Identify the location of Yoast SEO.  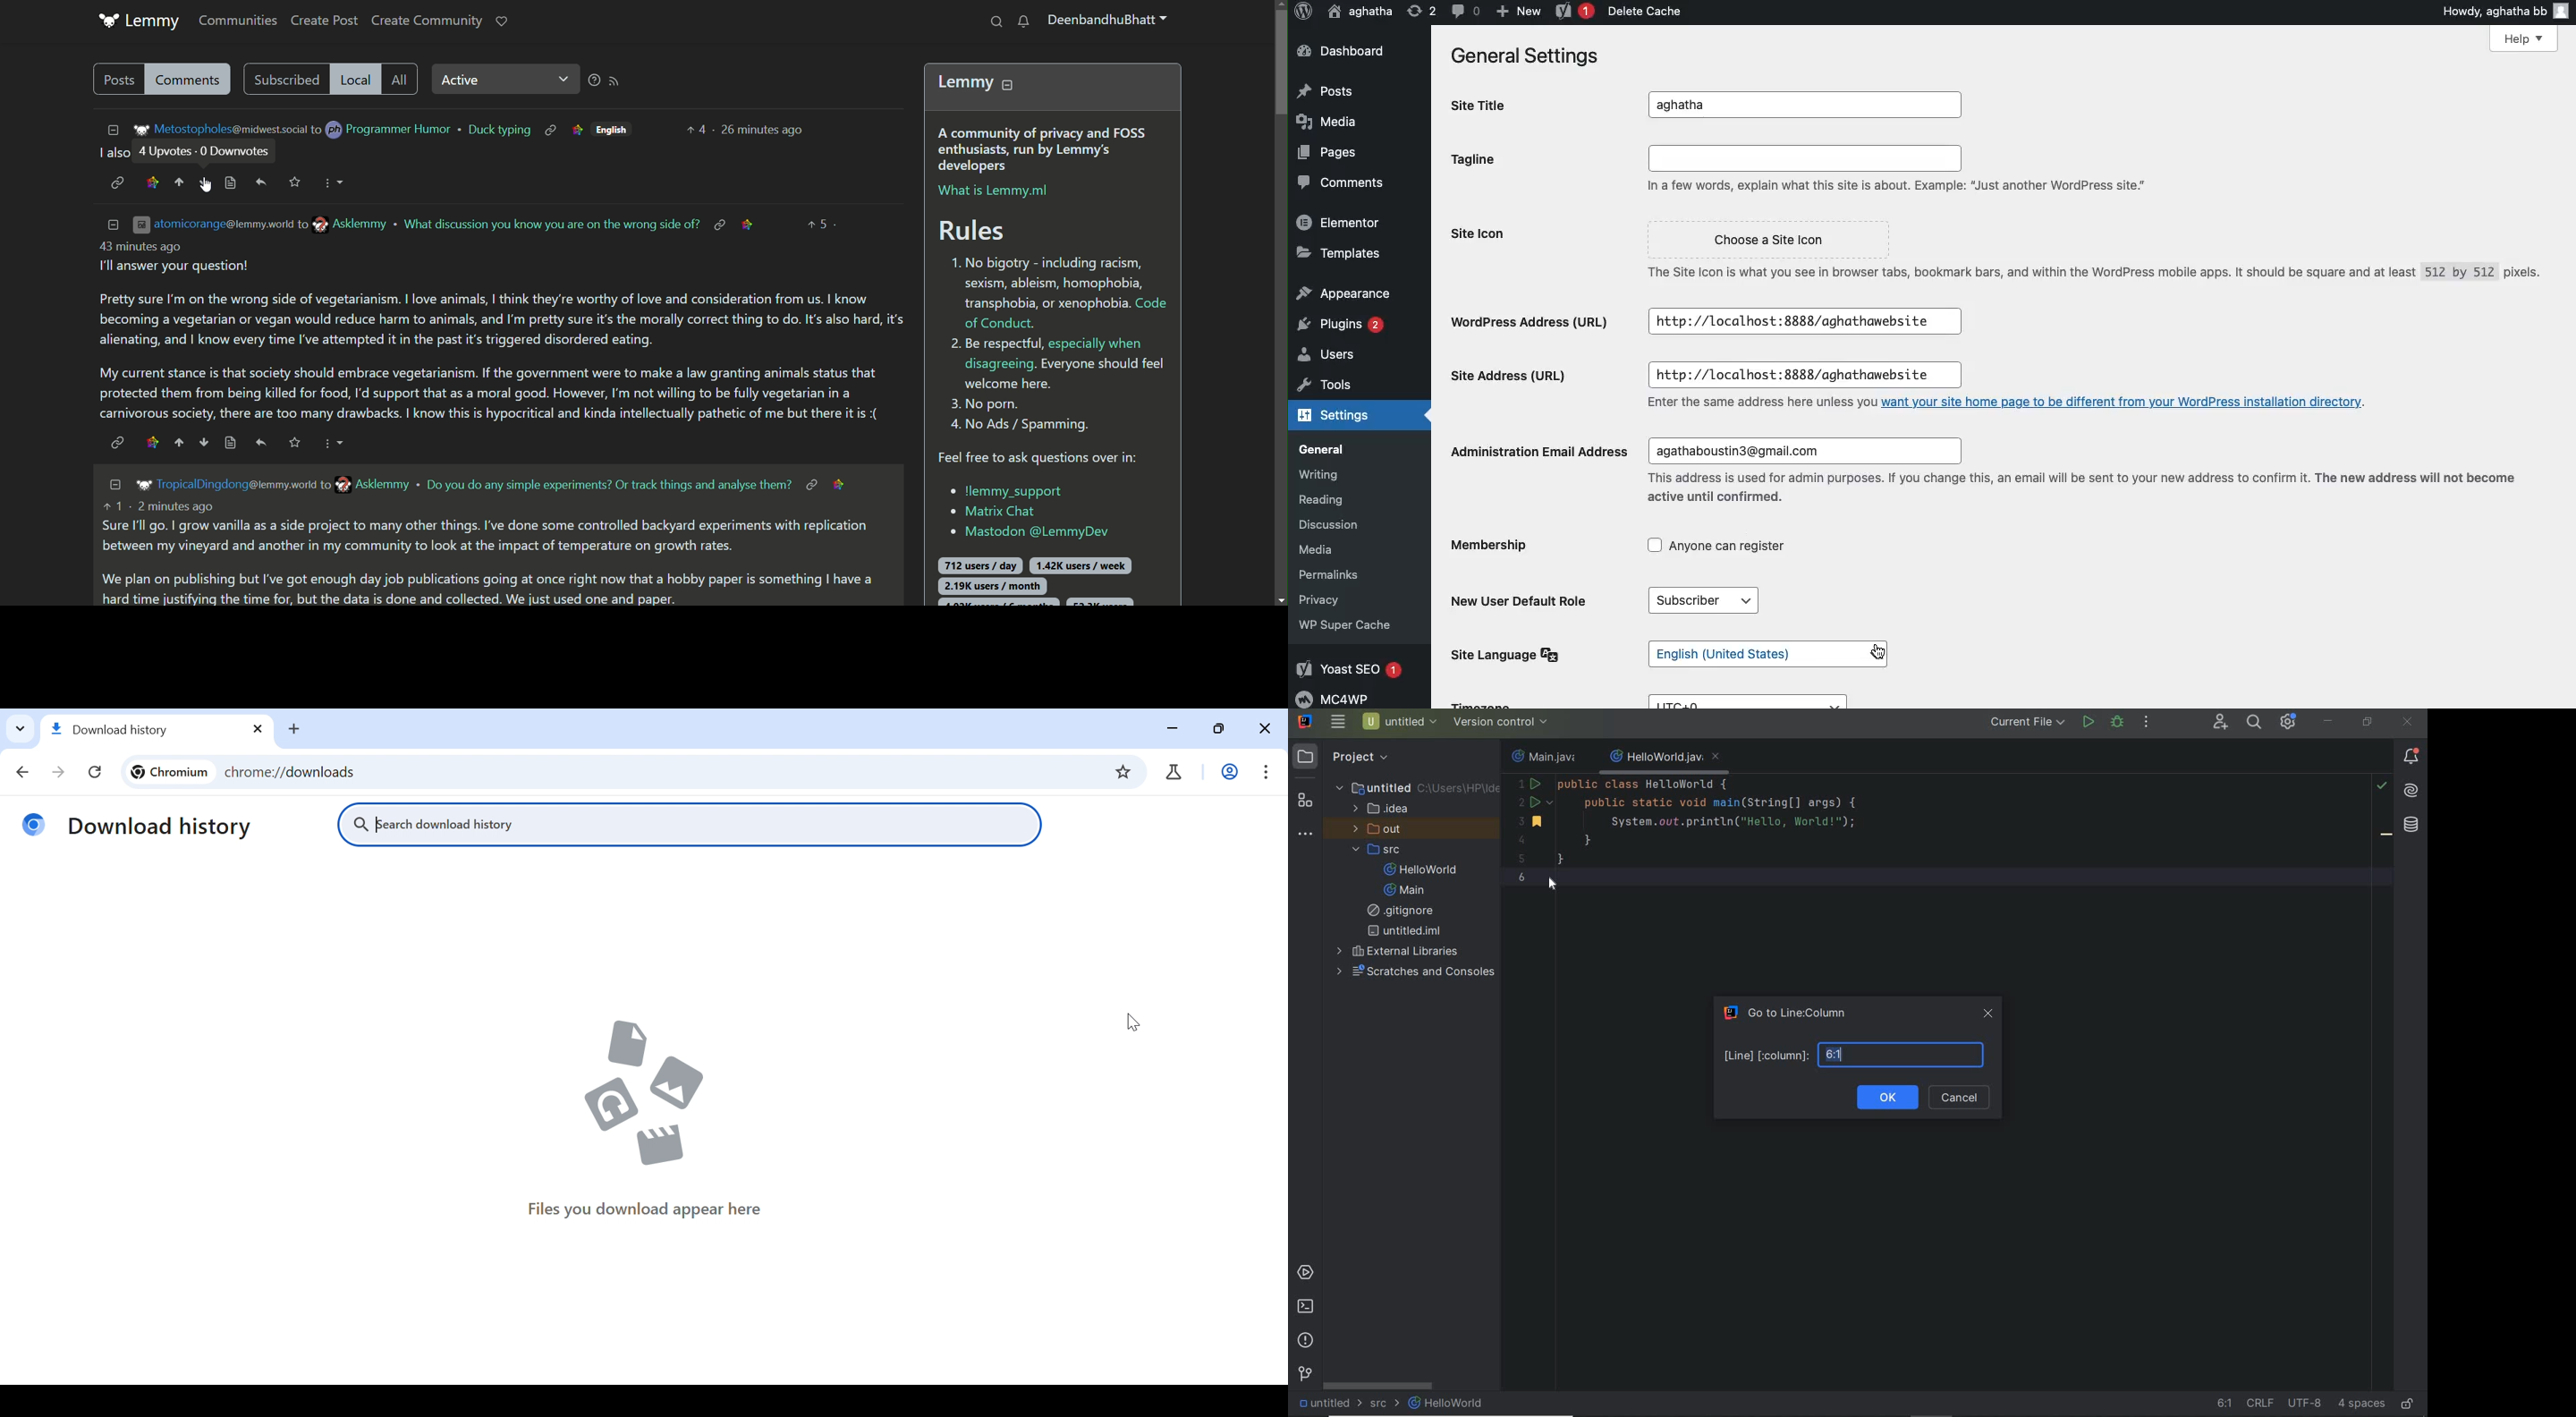
(1352, 670).